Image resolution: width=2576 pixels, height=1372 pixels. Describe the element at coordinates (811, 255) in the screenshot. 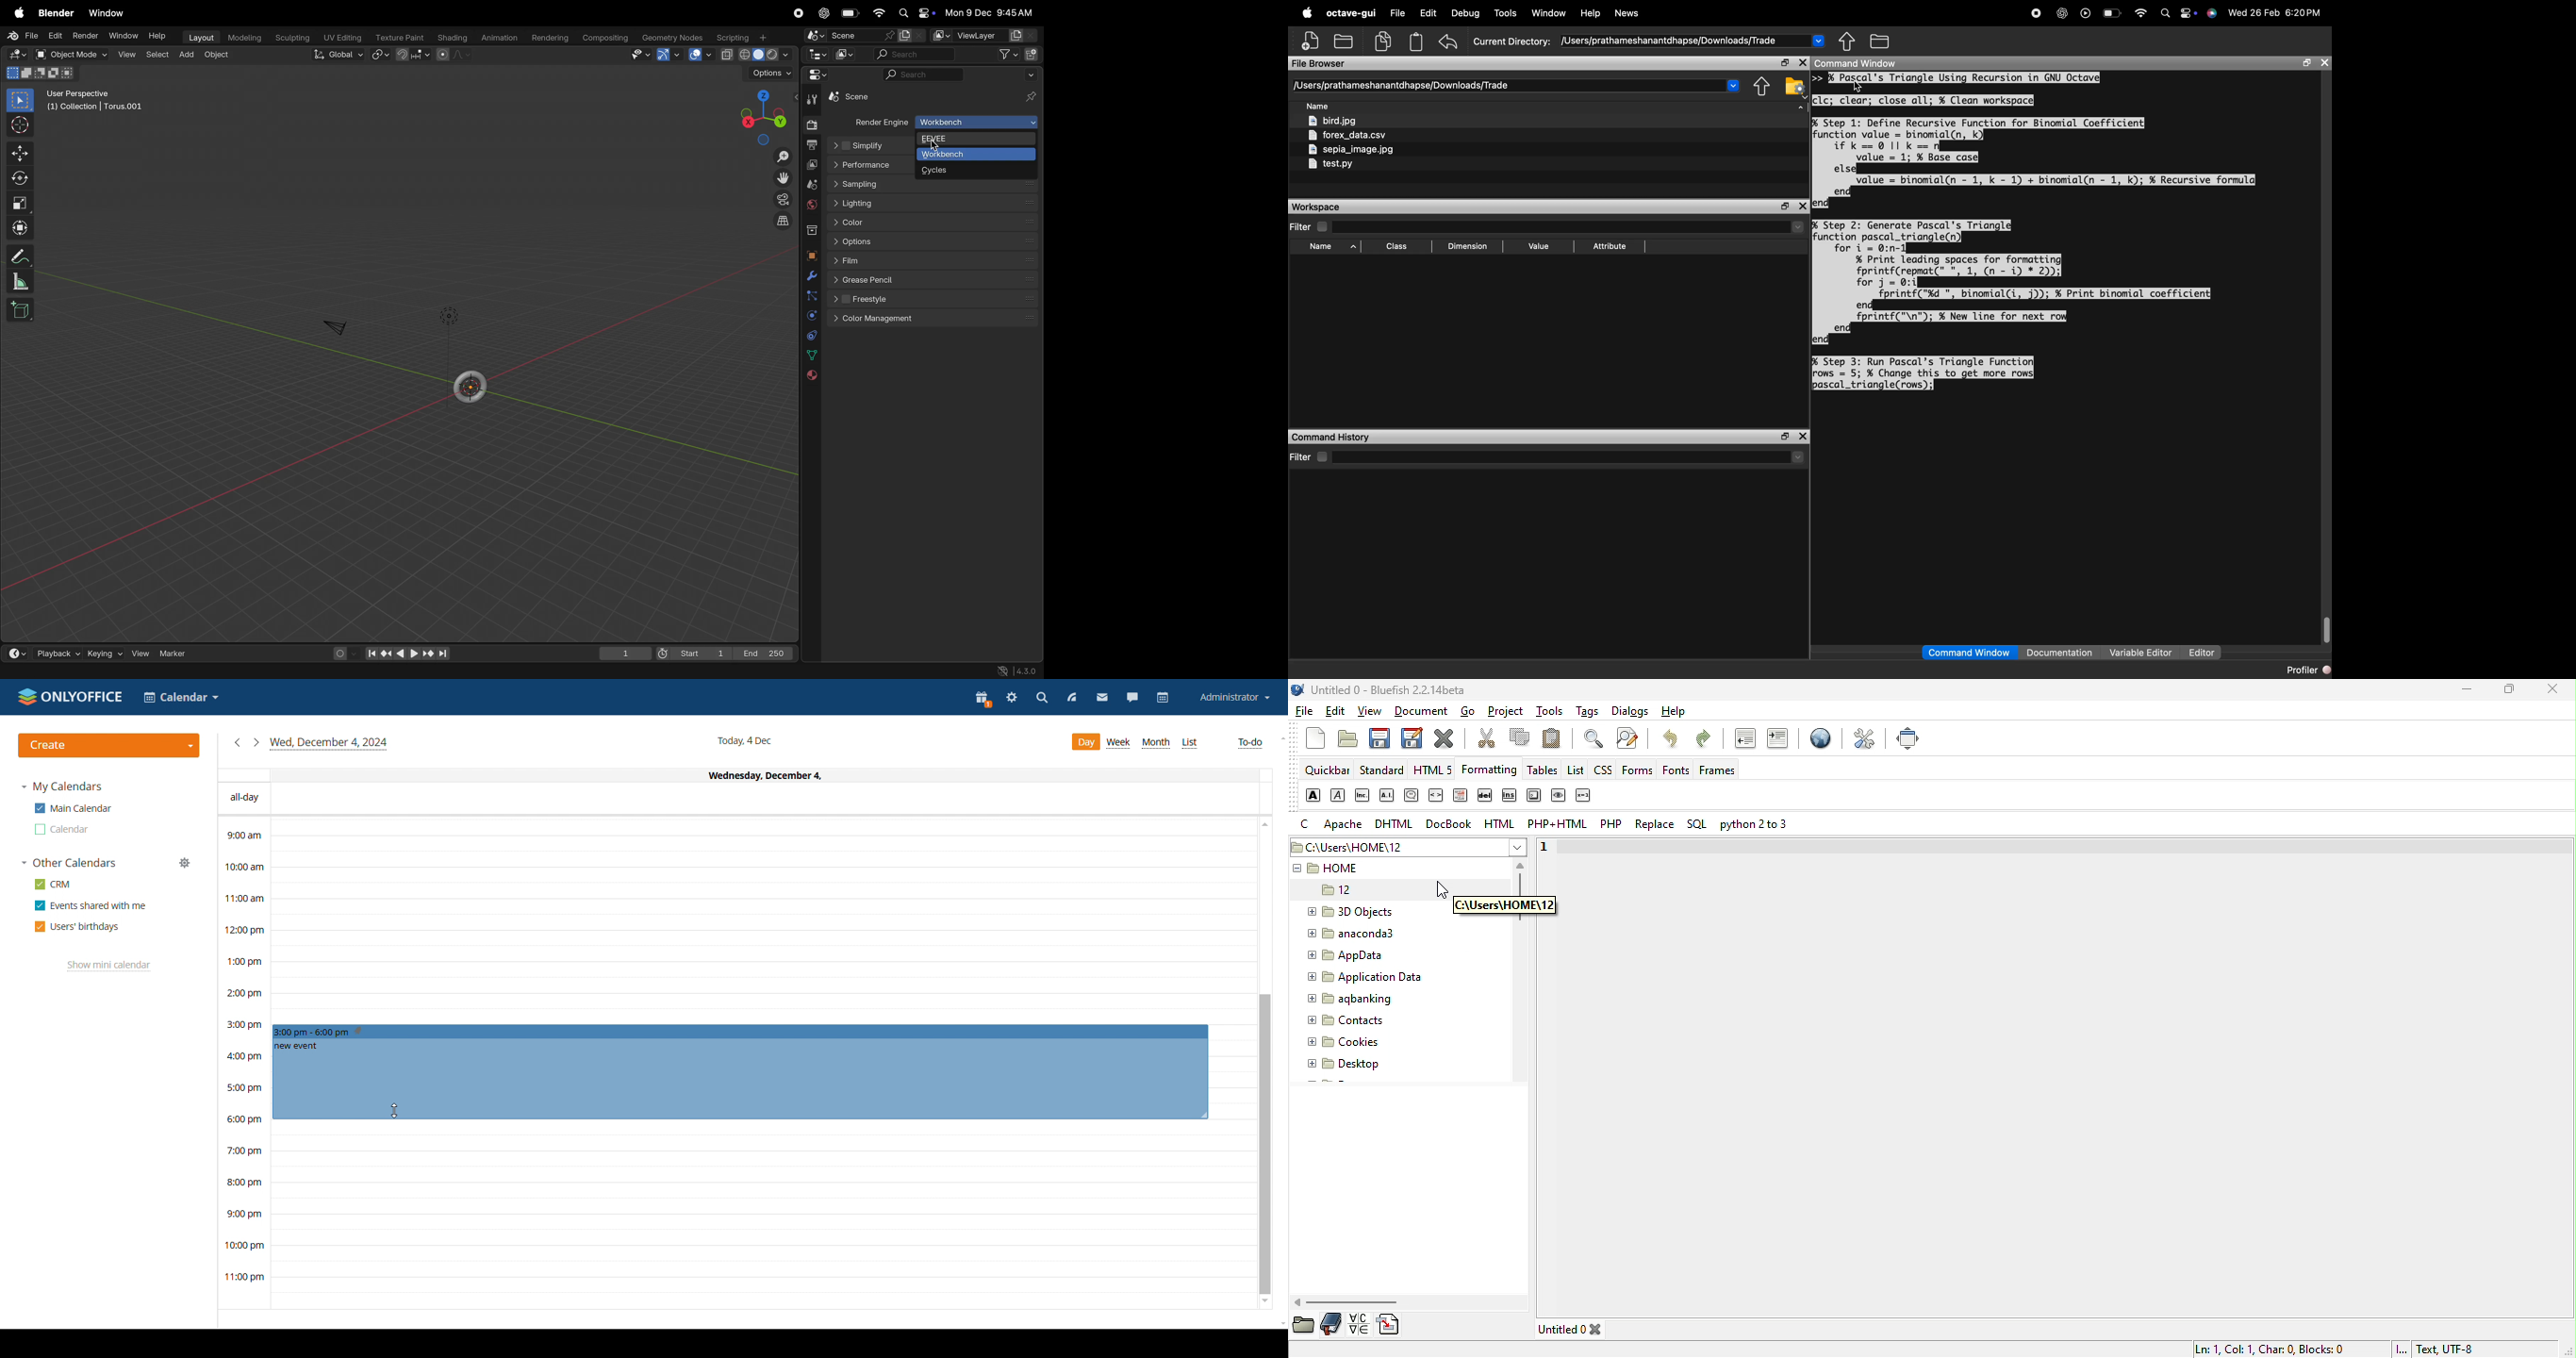

I see `object` at that location.